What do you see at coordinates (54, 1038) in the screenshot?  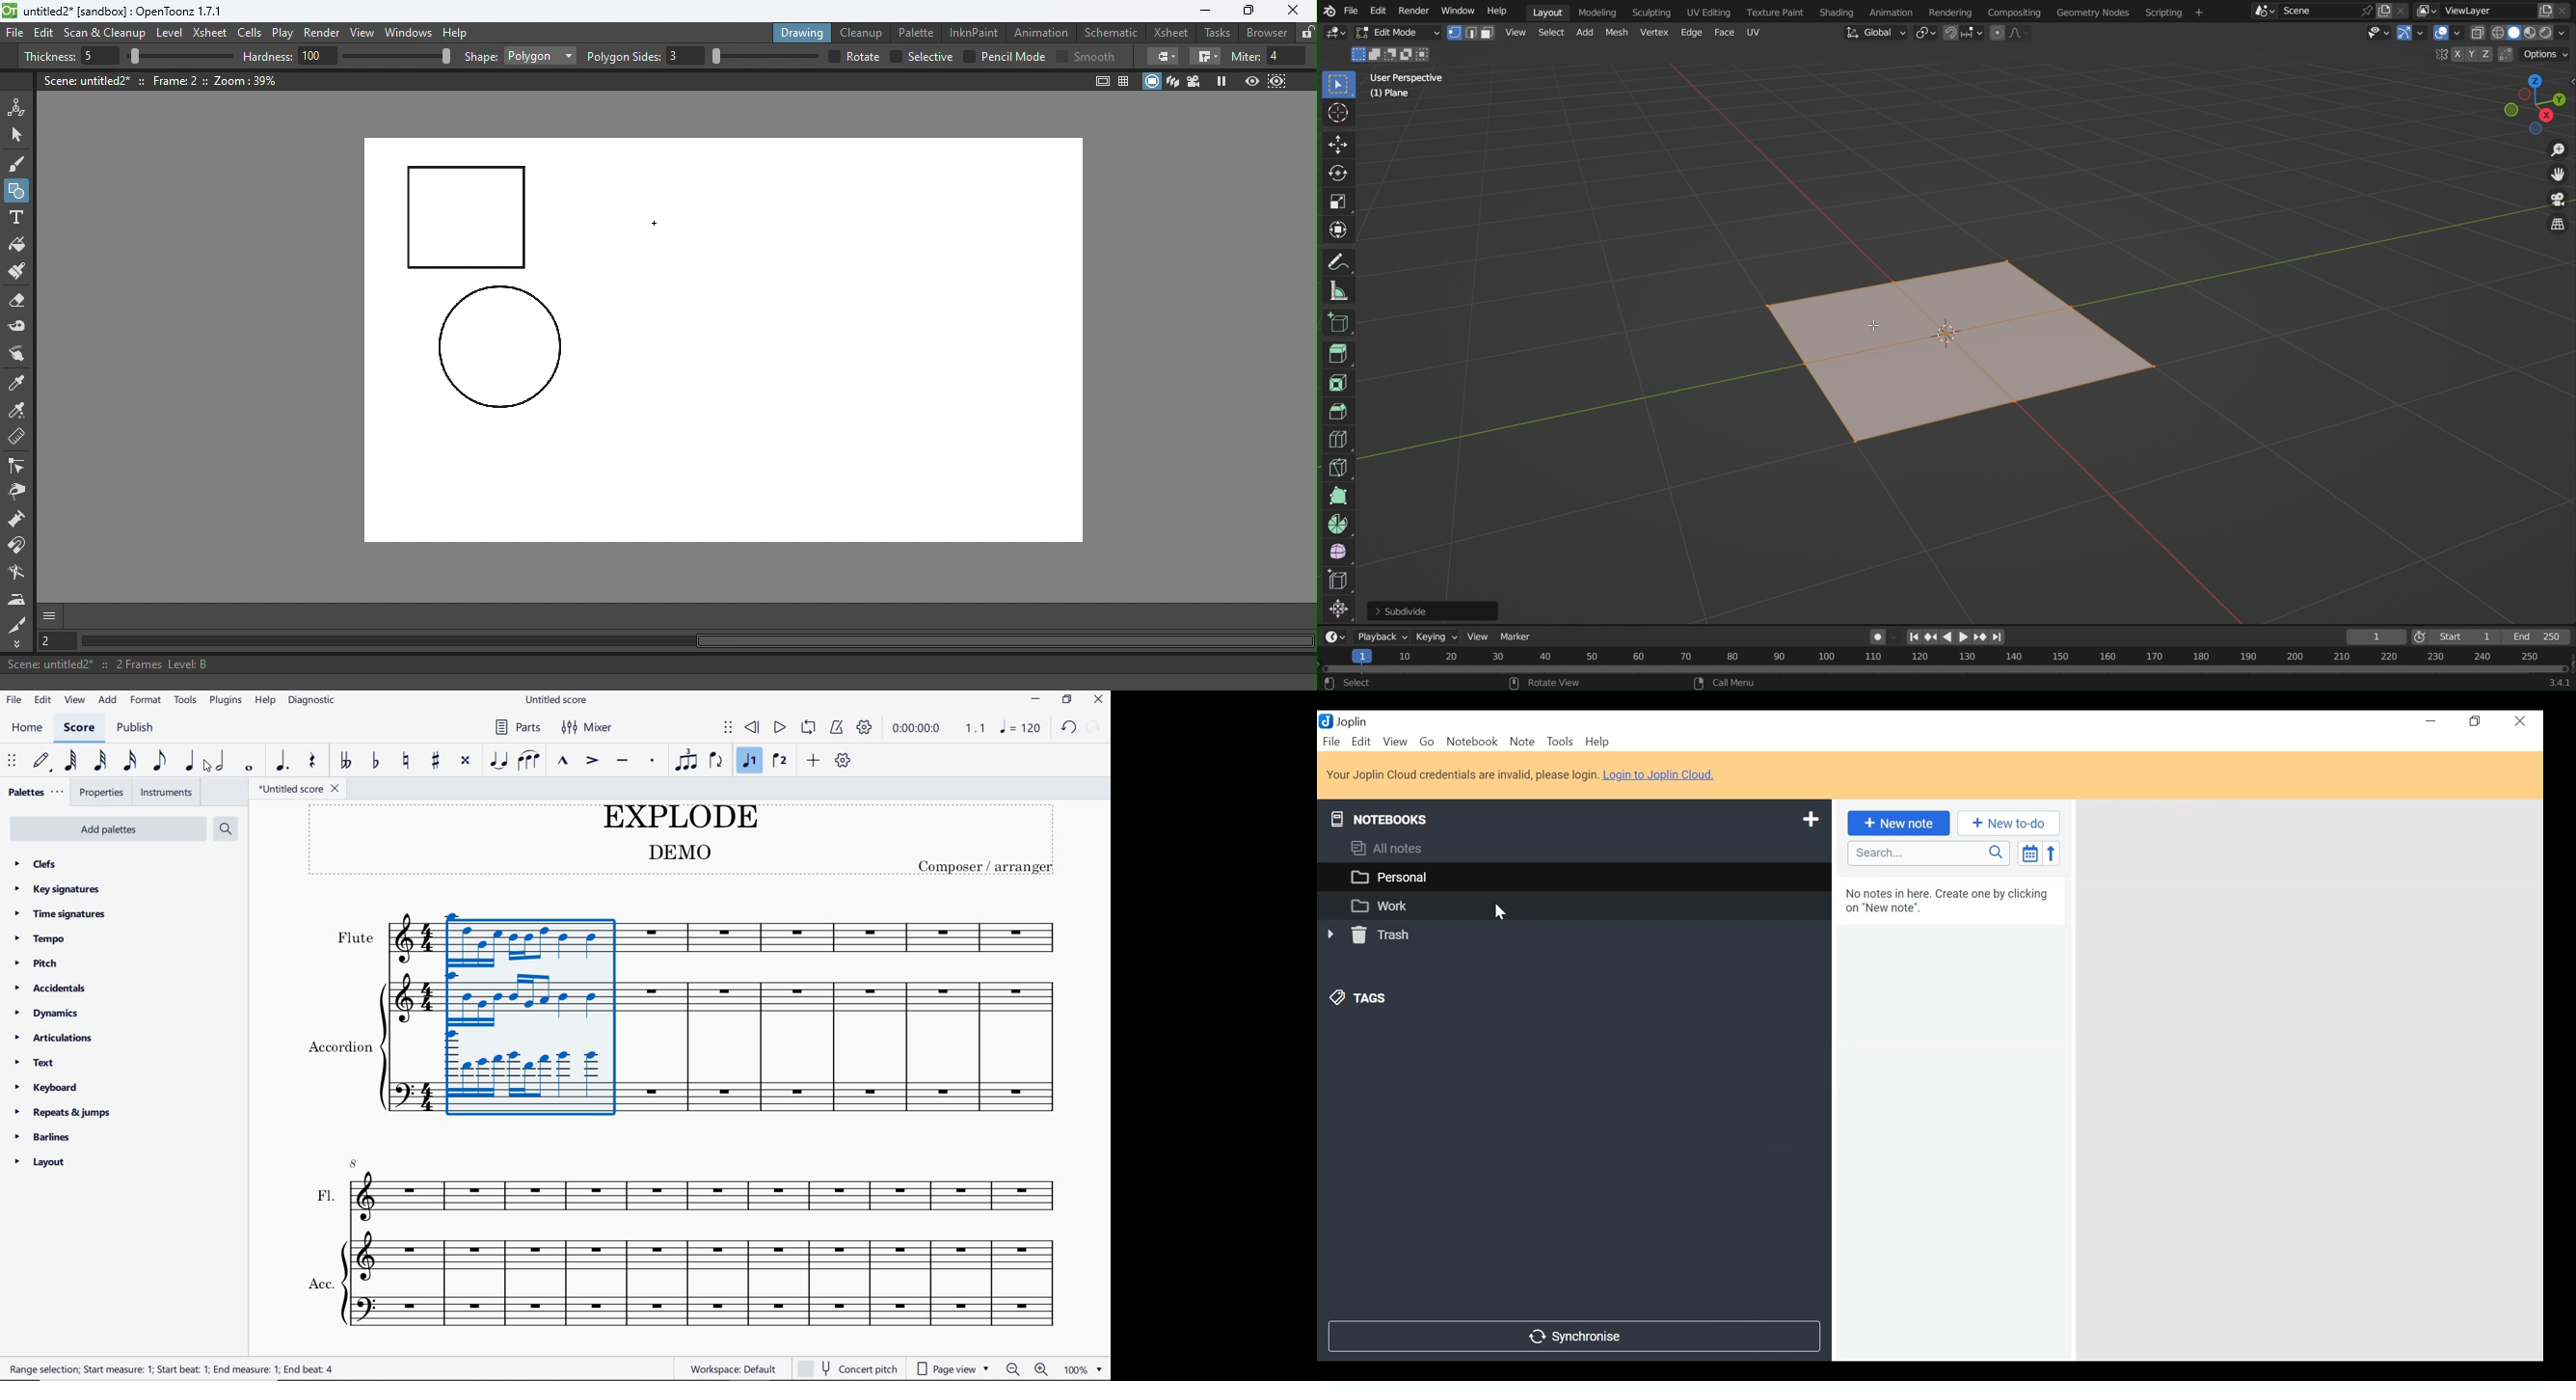 I see `articulations` at bounding box center [54, 1038].